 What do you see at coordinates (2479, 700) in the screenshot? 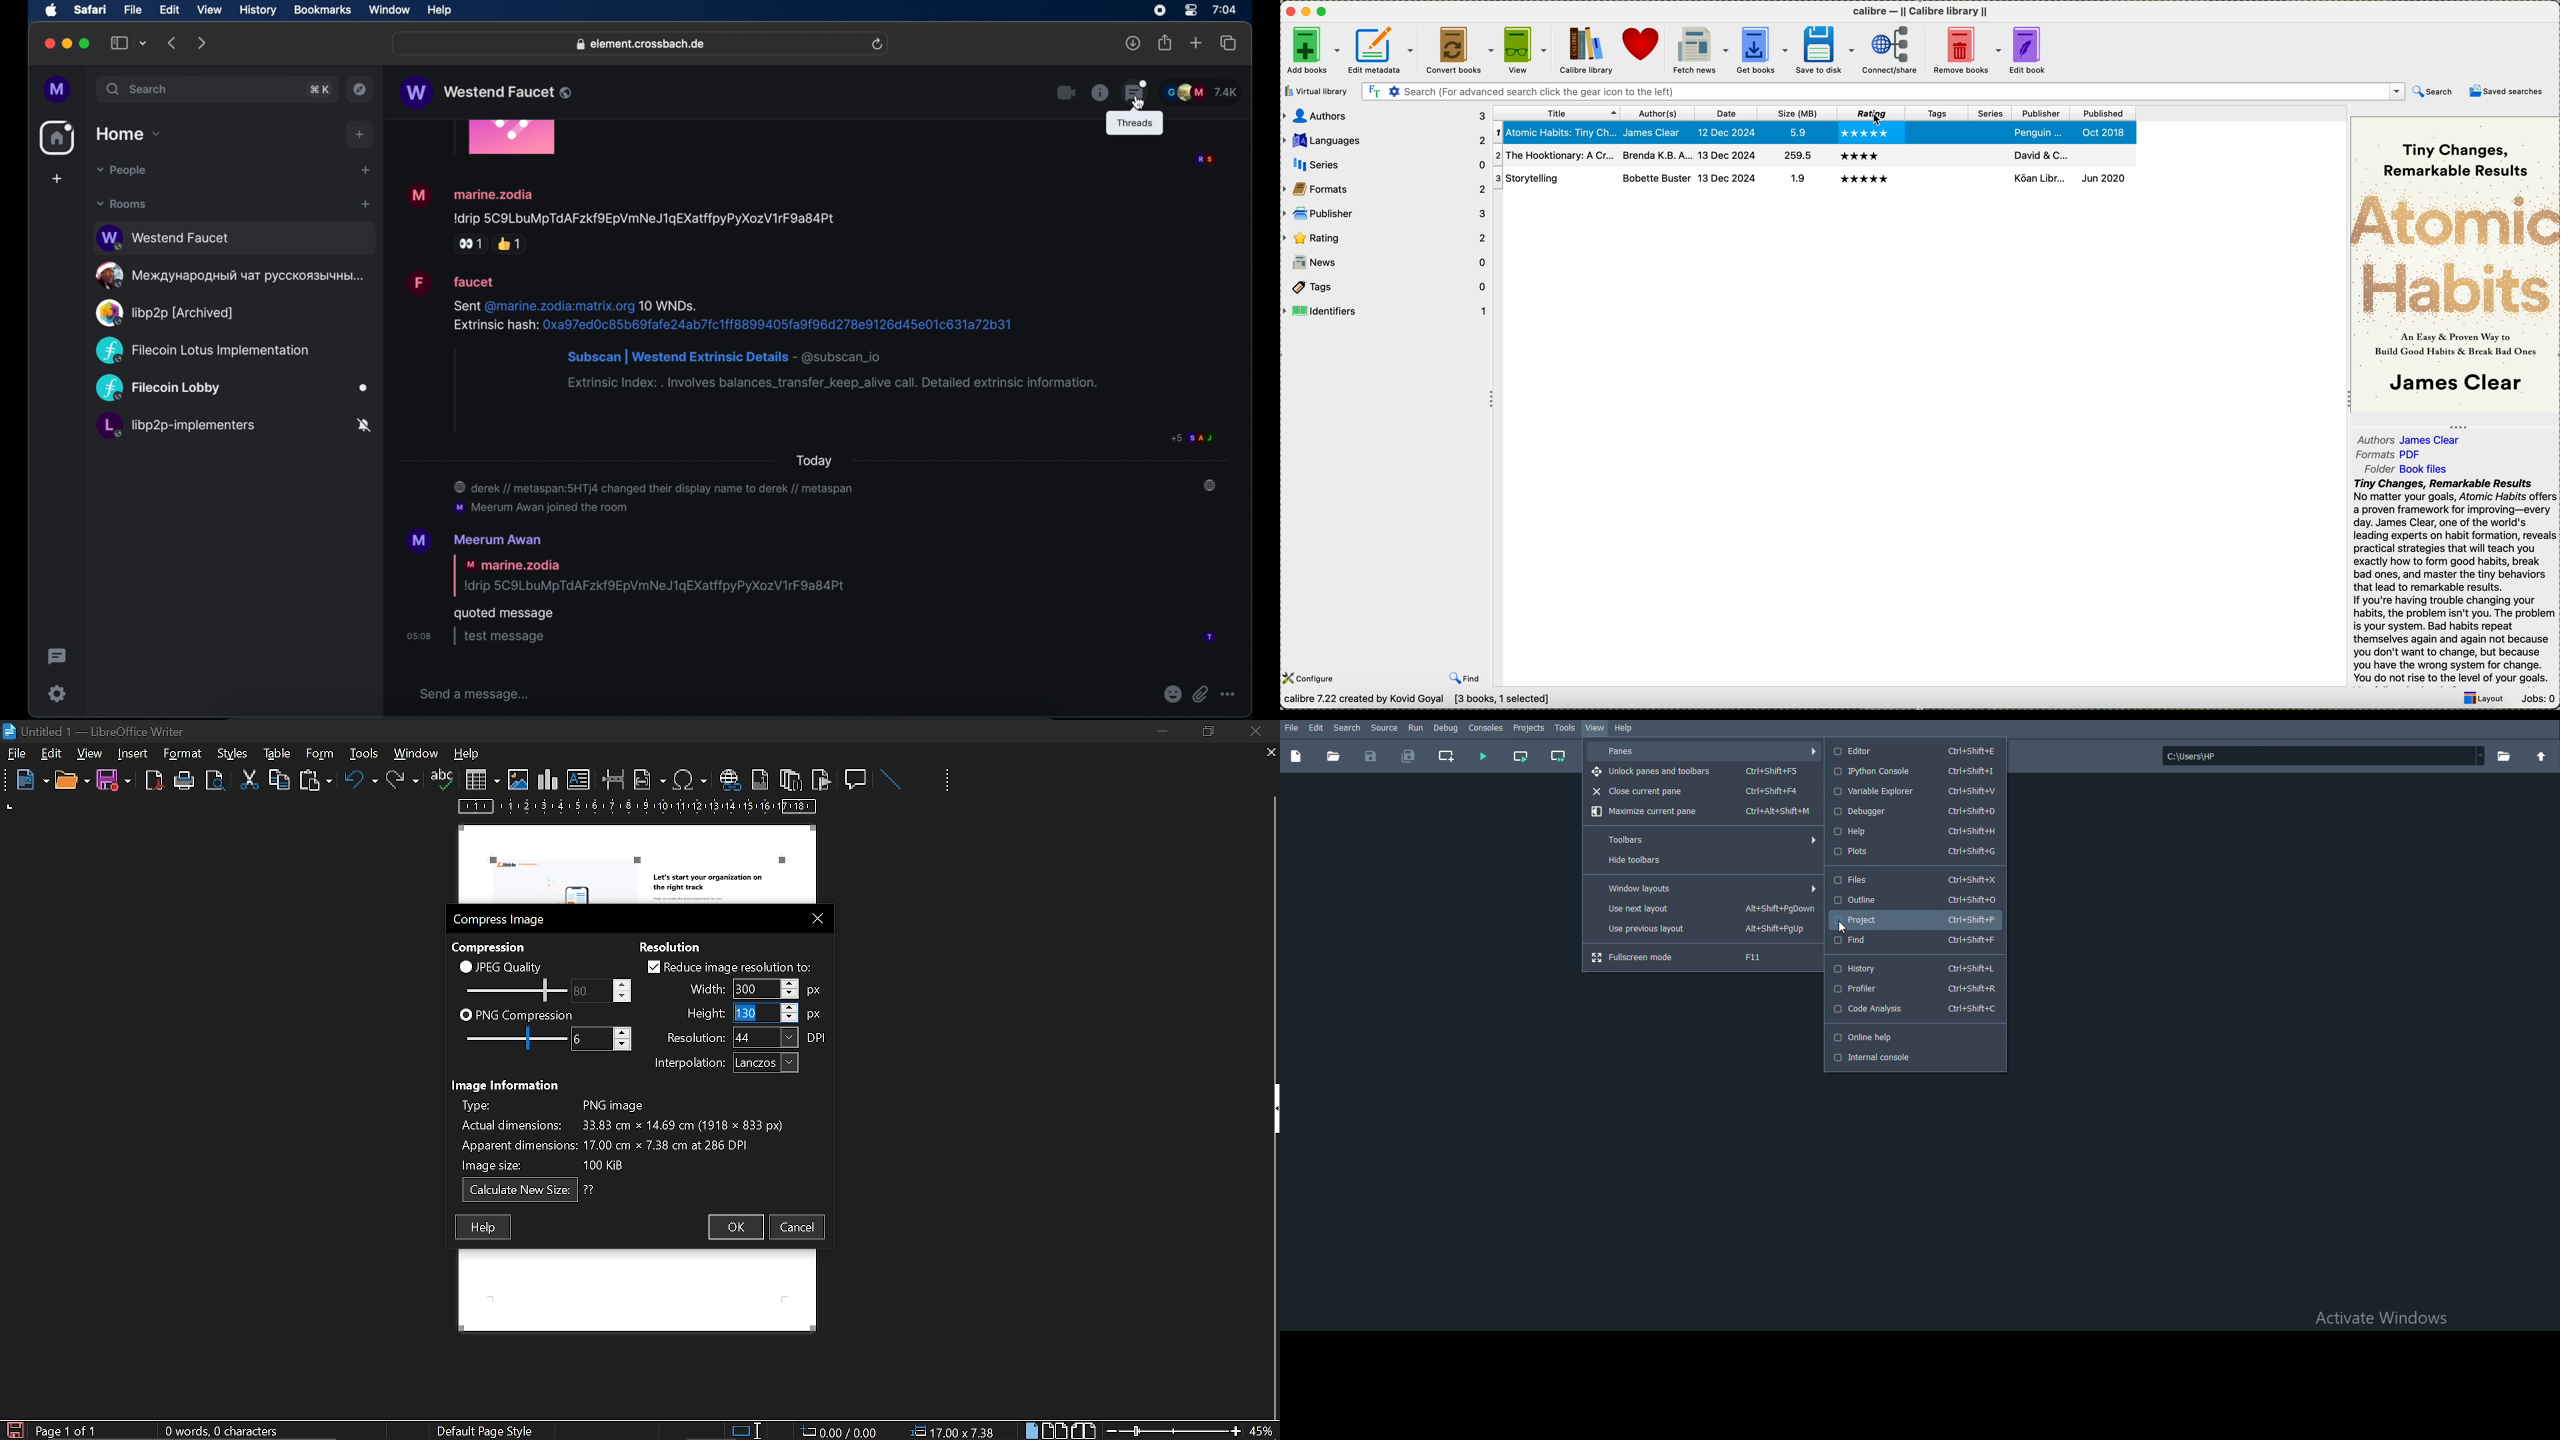
I see `Layout` at bounding box center [2479, 700].